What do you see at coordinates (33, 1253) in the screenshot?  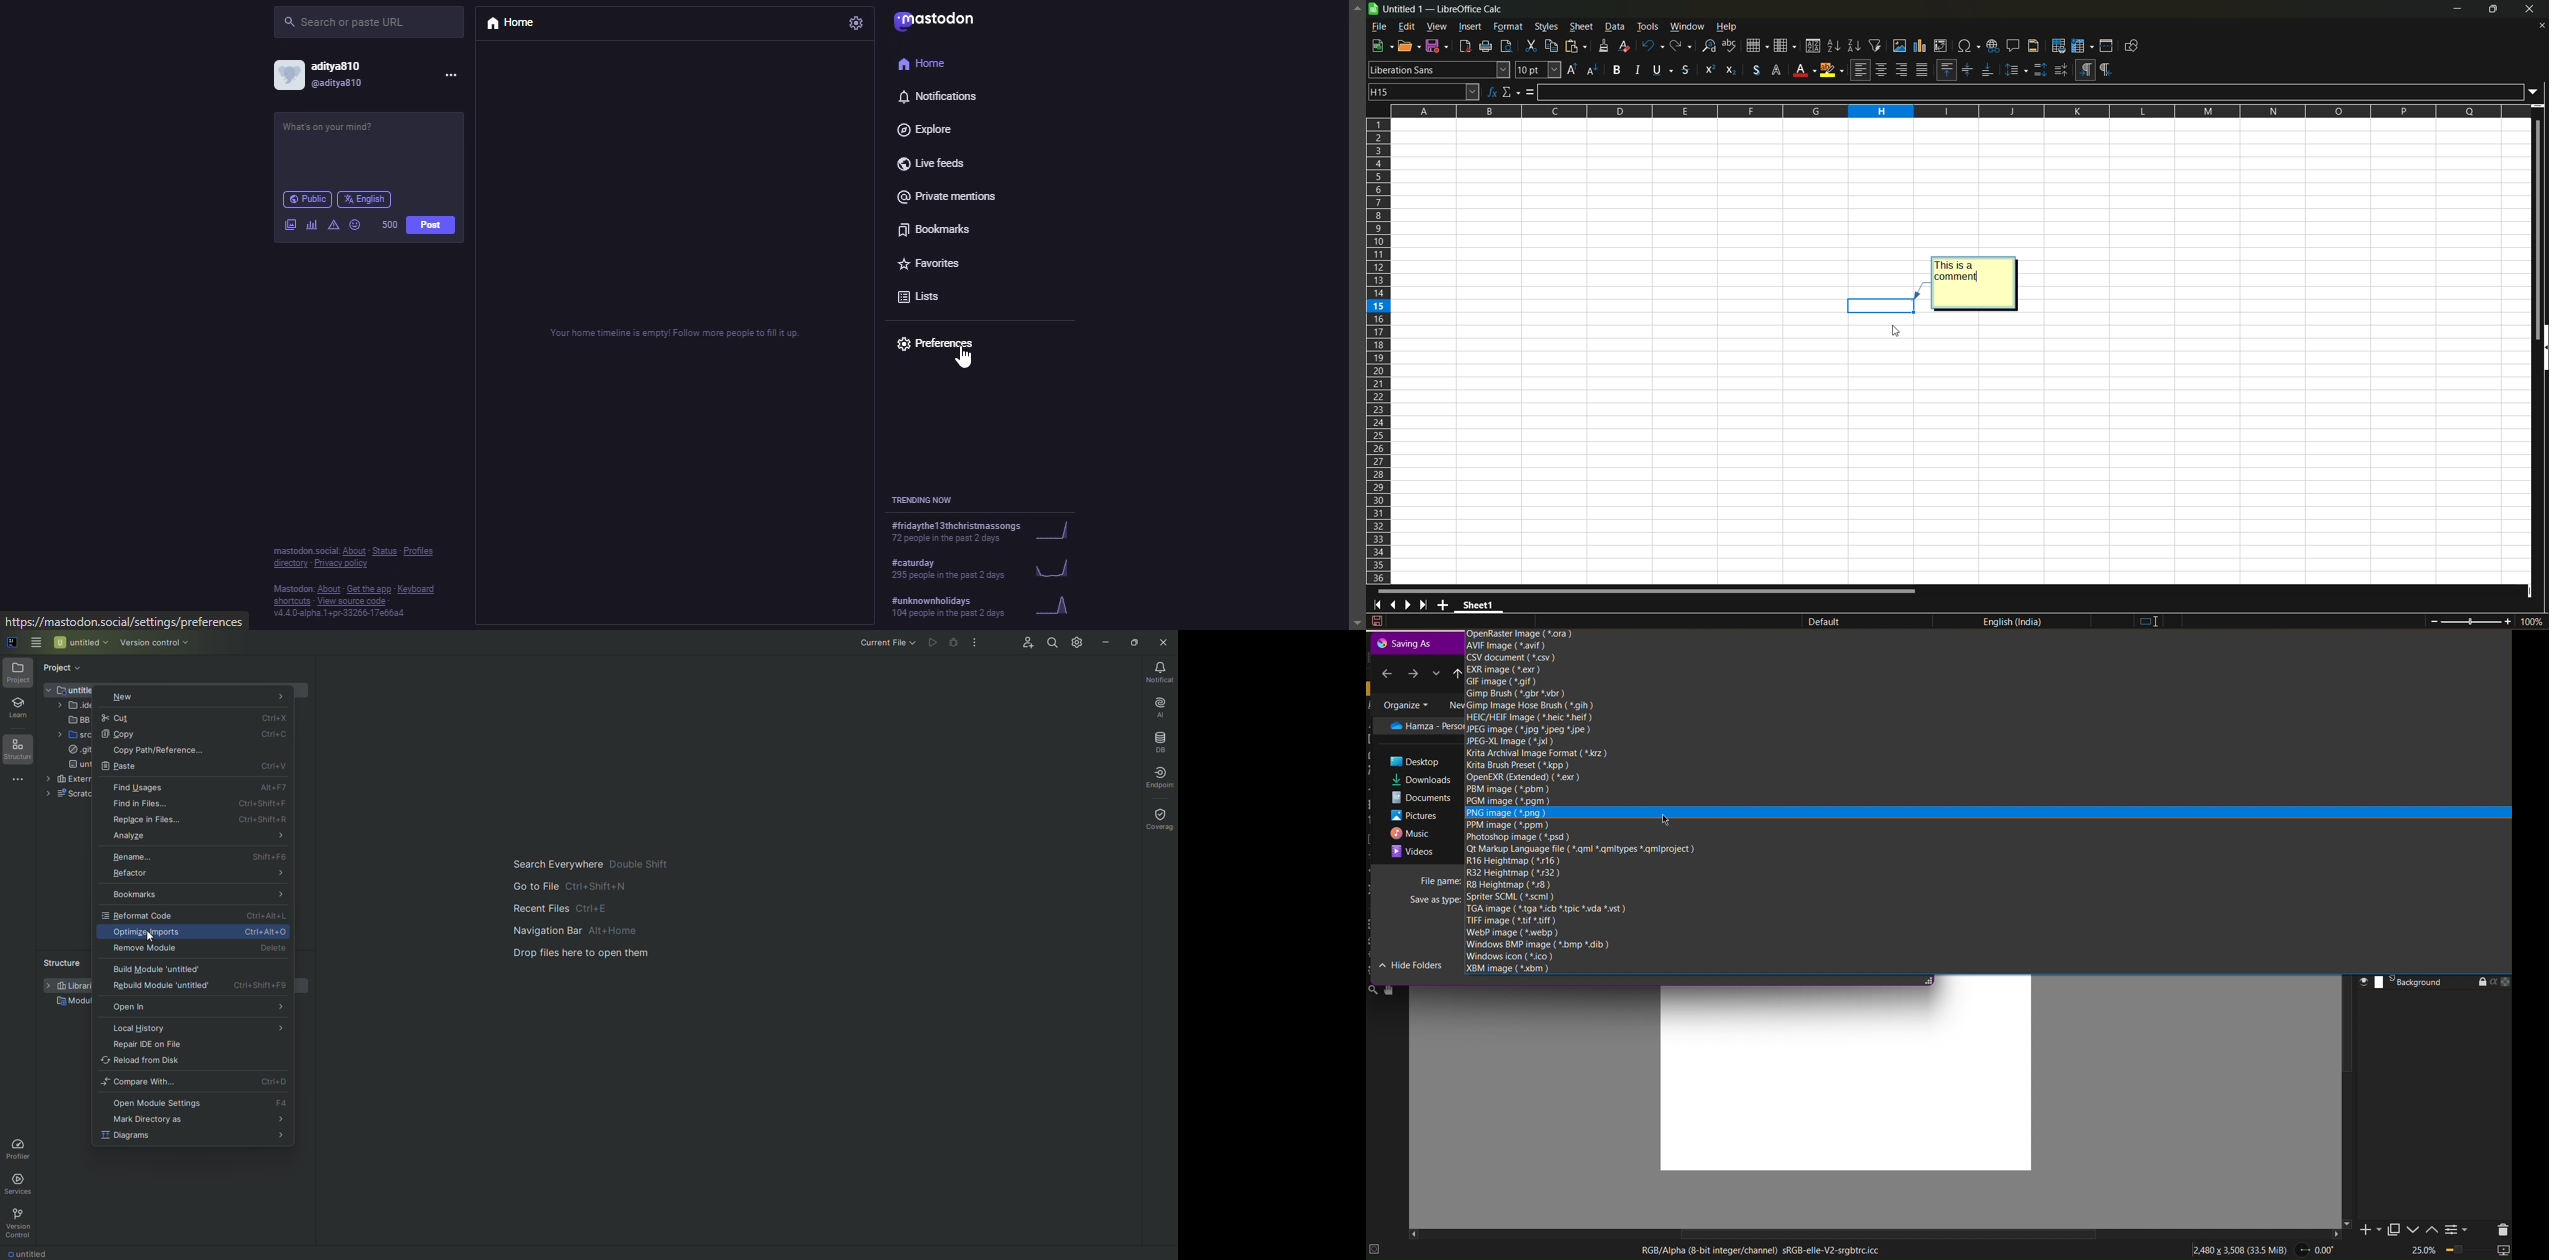 I see `Untitled` at bounding box center [33, 1253].